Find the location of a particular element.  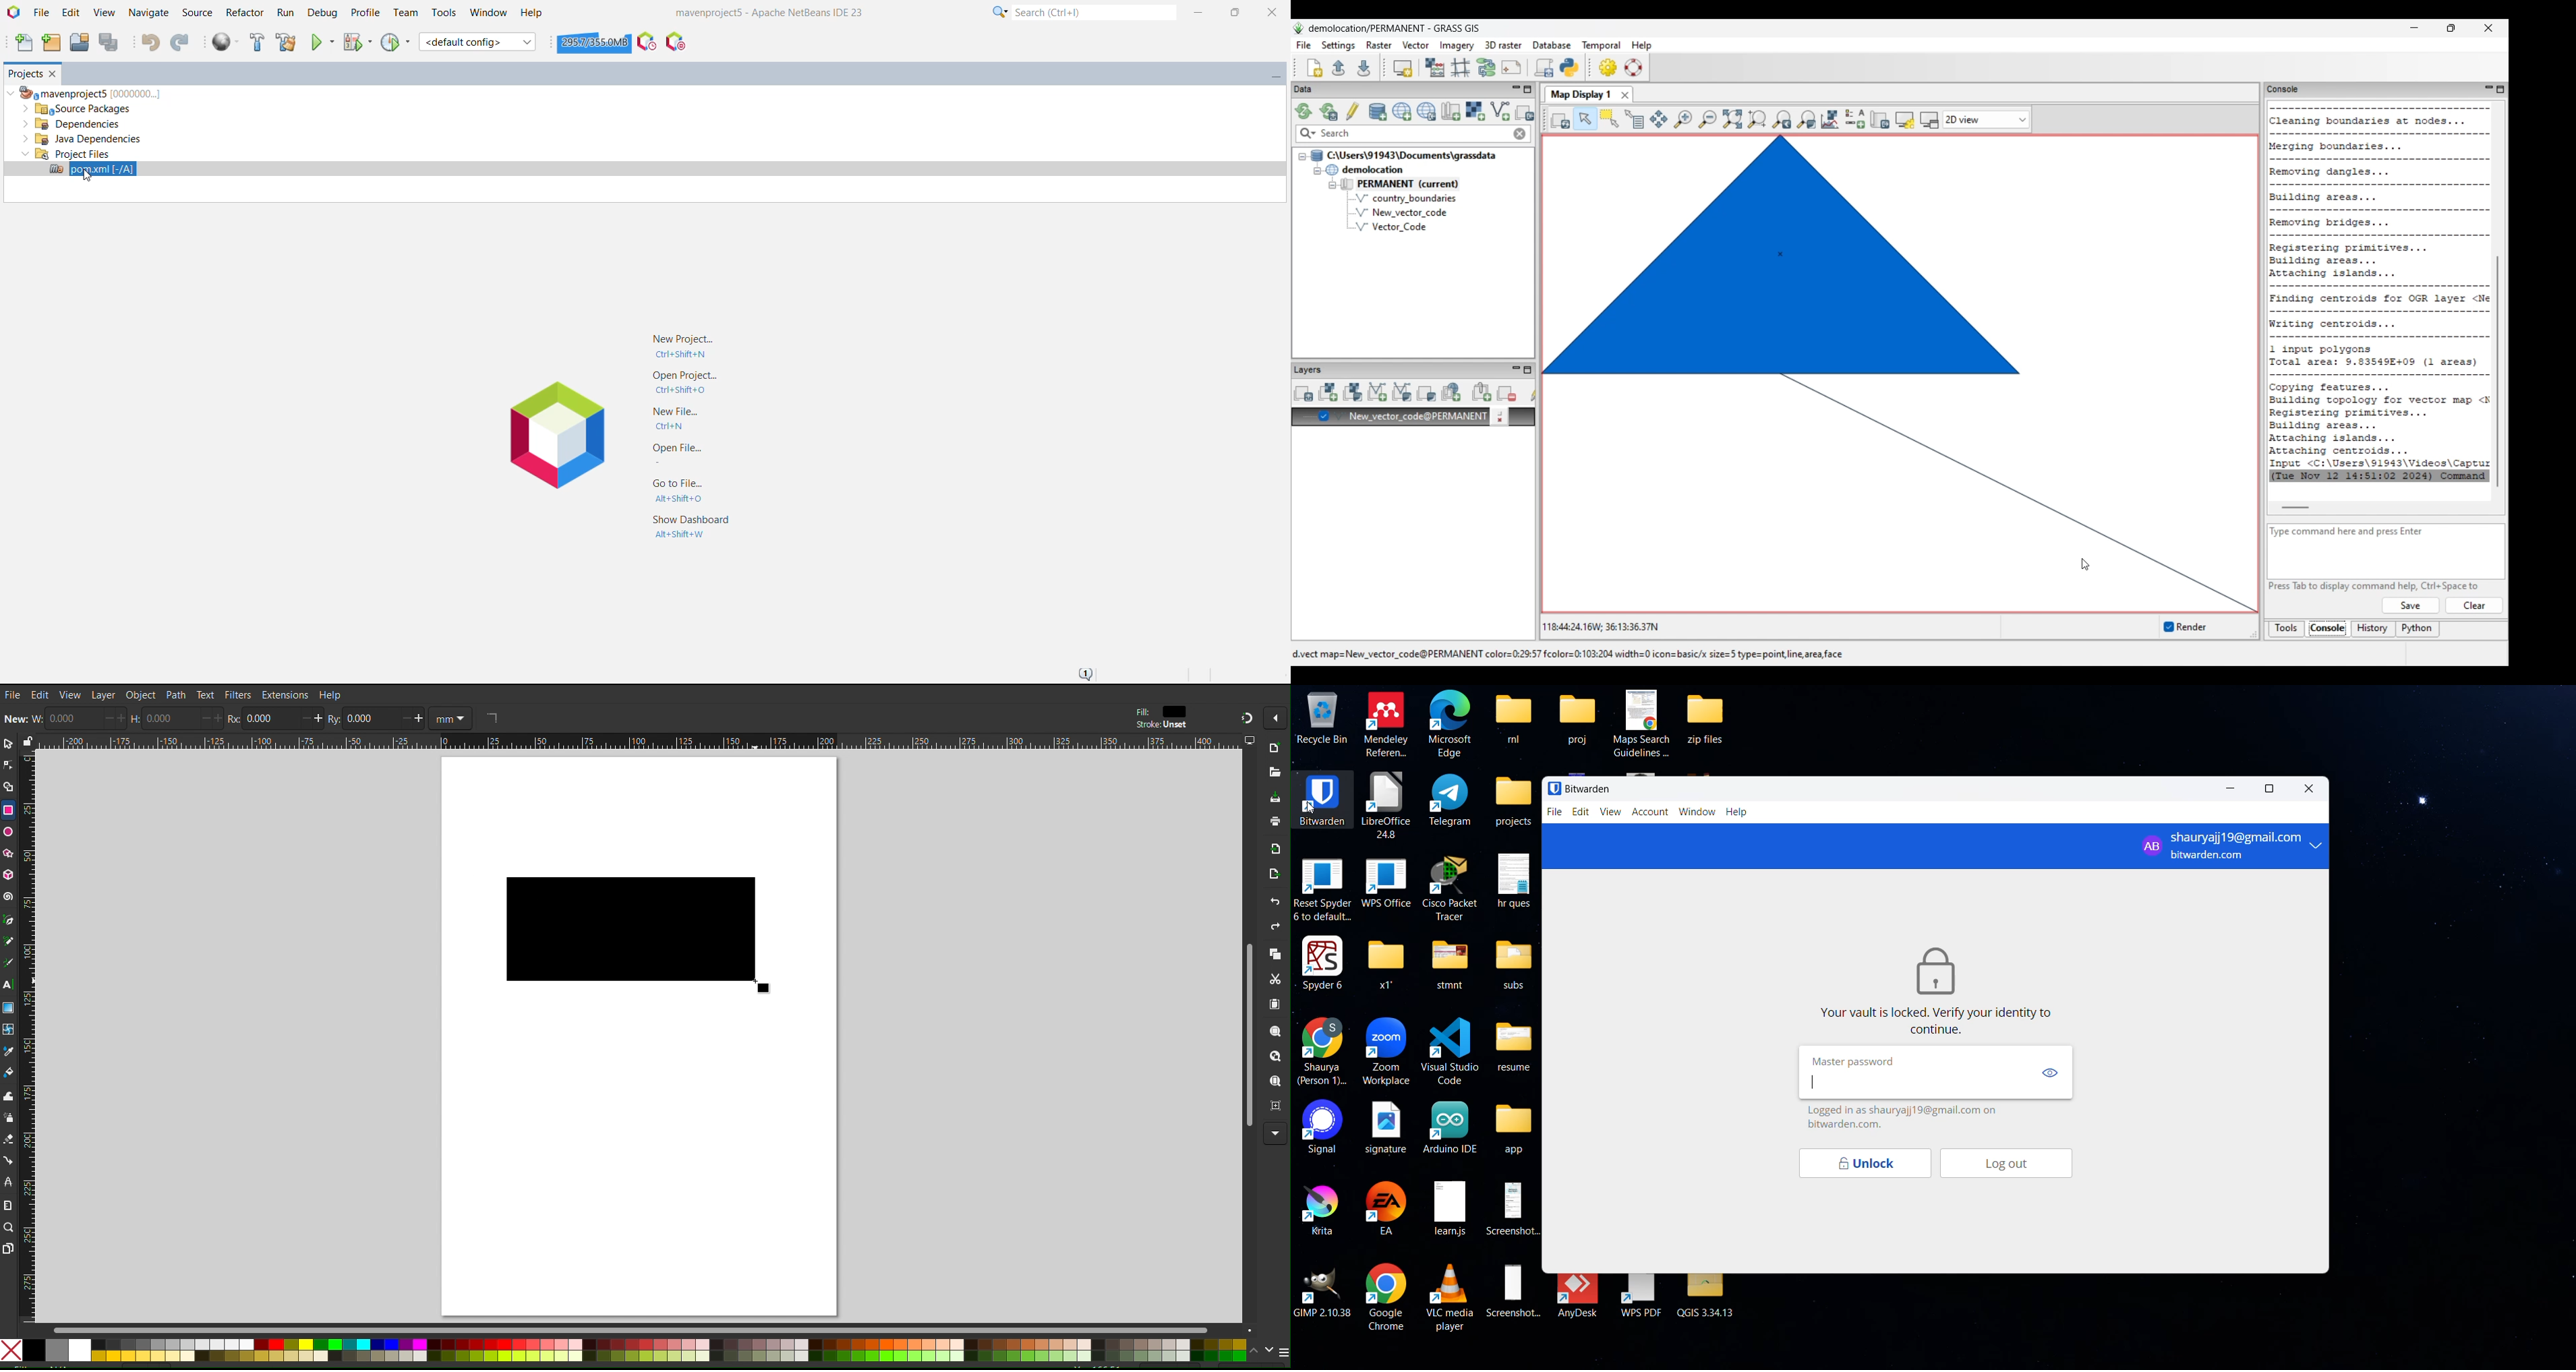

Gradient Tool is located at coordinates (8, 1008).